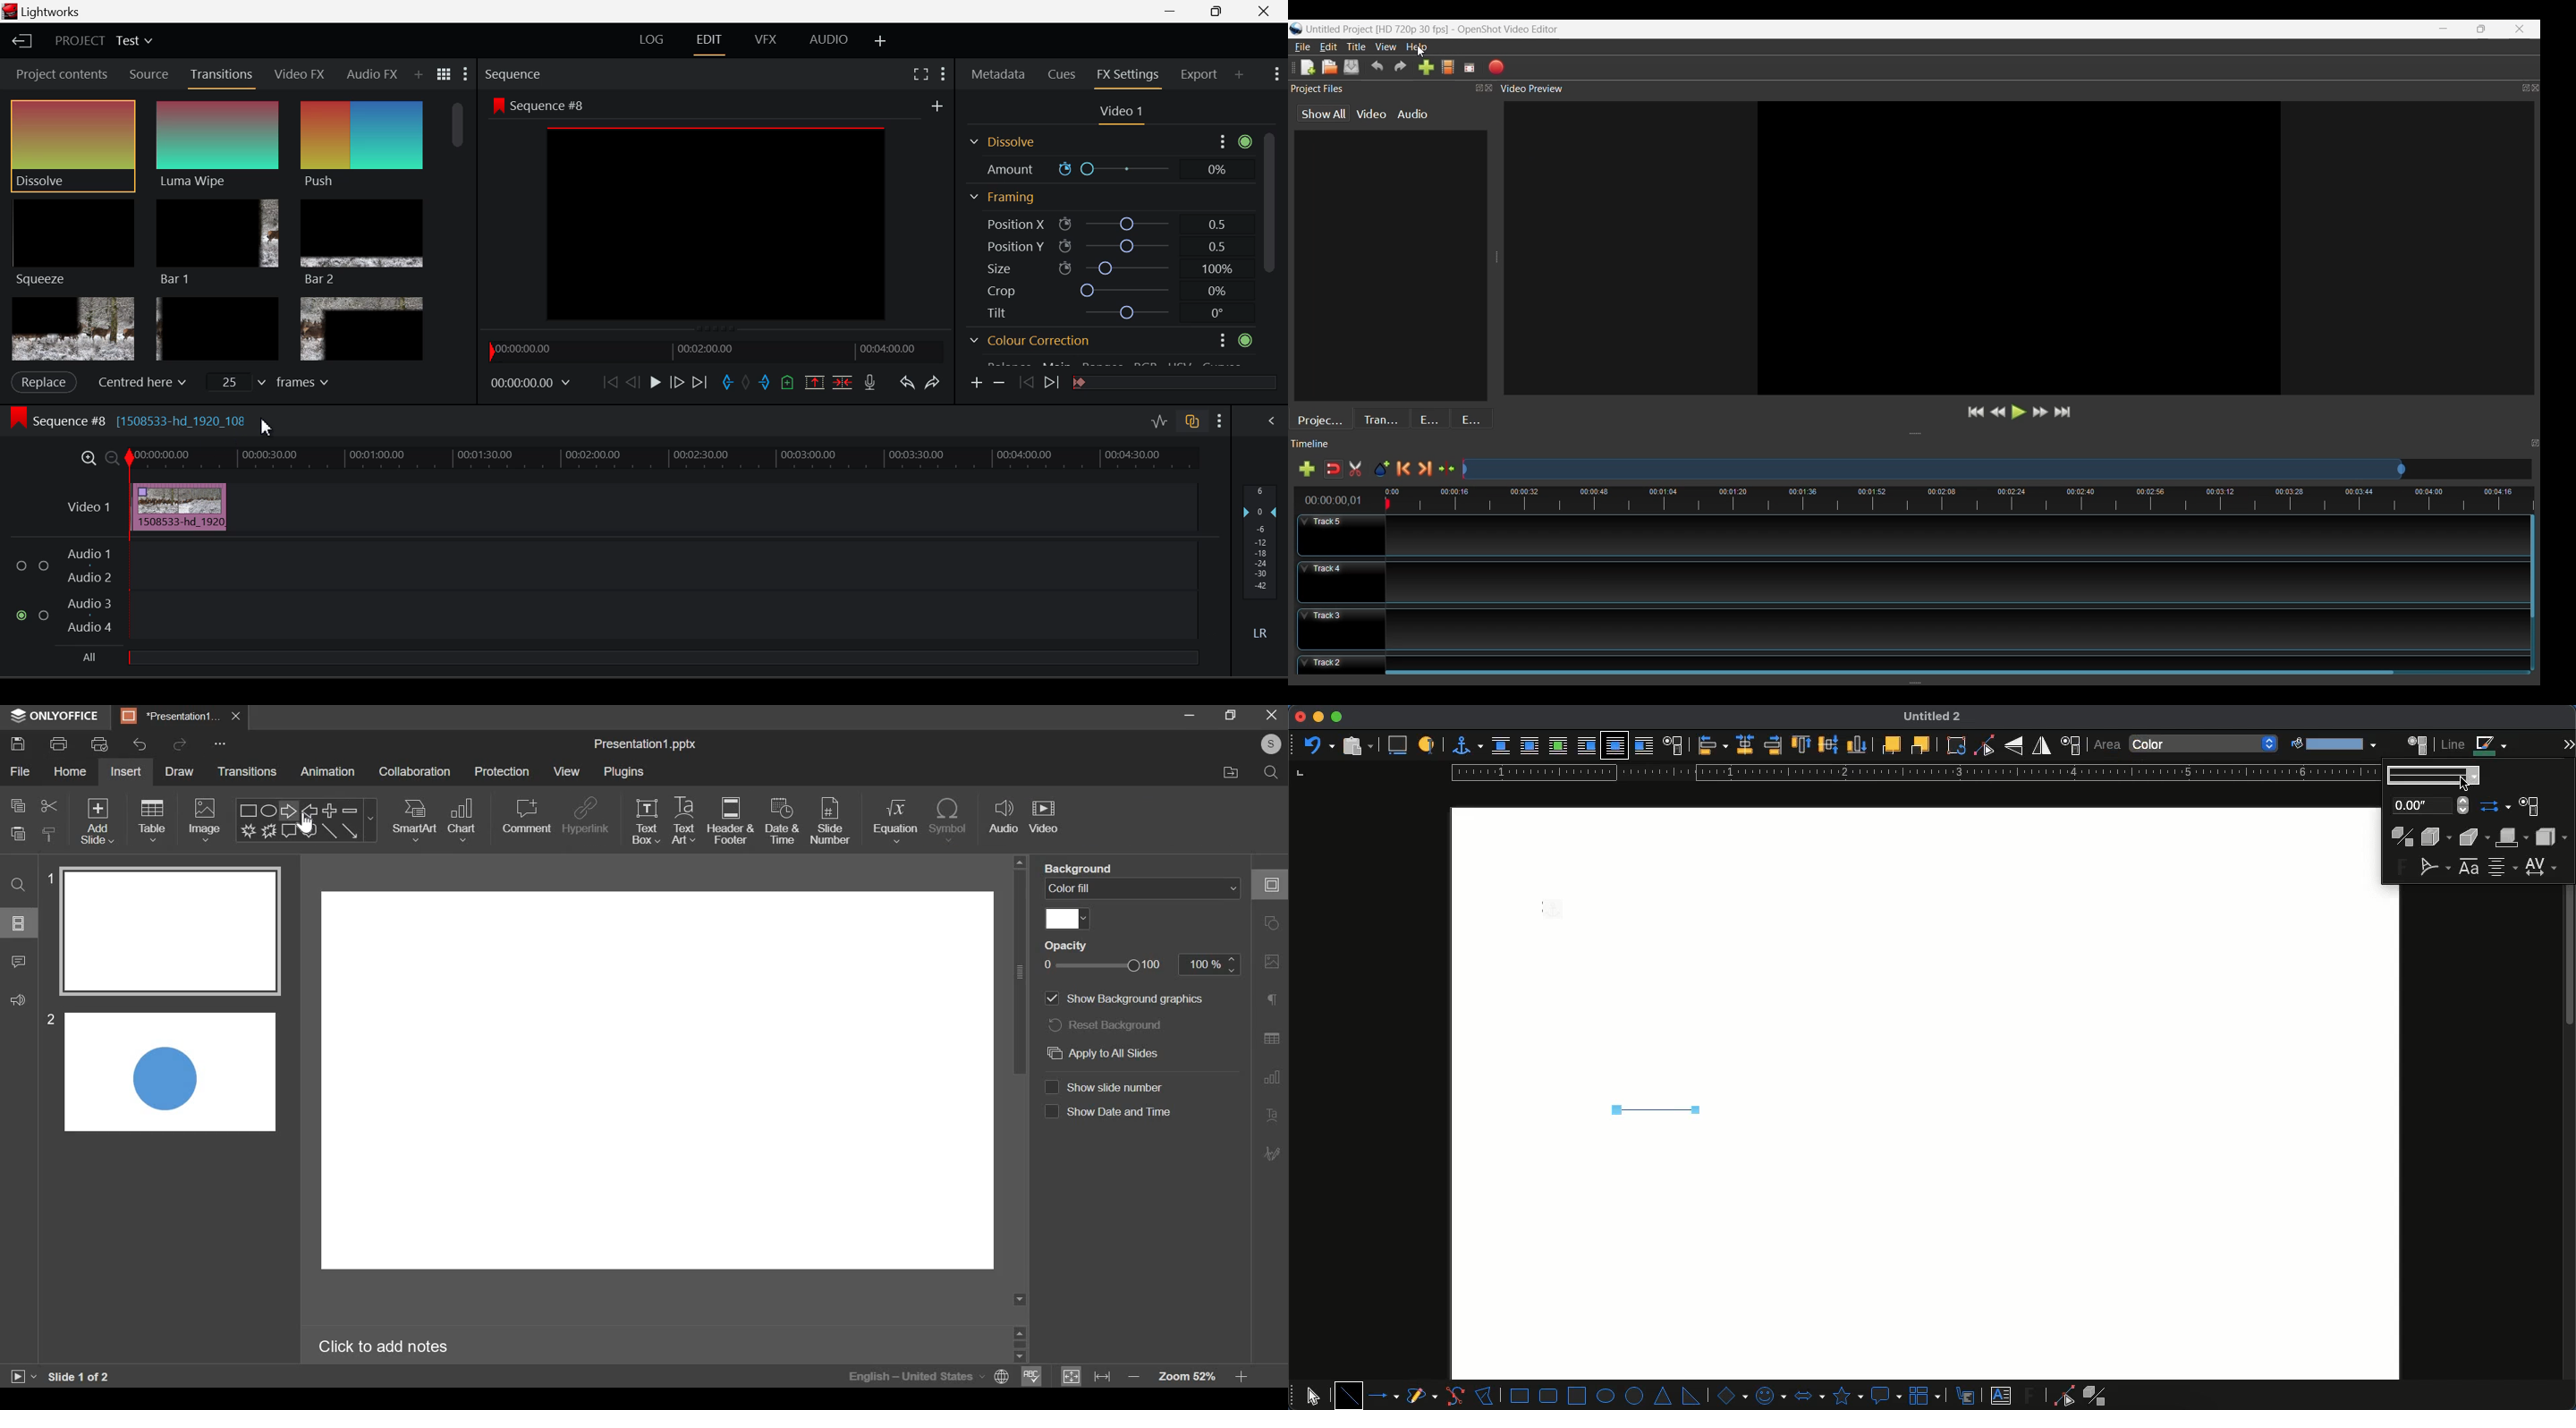 The image size is (2576, 1428). What do you see at coordinates (1103, 1053) in the screenshot?
I see `apply to all slides` at bounding box center [1103, 1053].